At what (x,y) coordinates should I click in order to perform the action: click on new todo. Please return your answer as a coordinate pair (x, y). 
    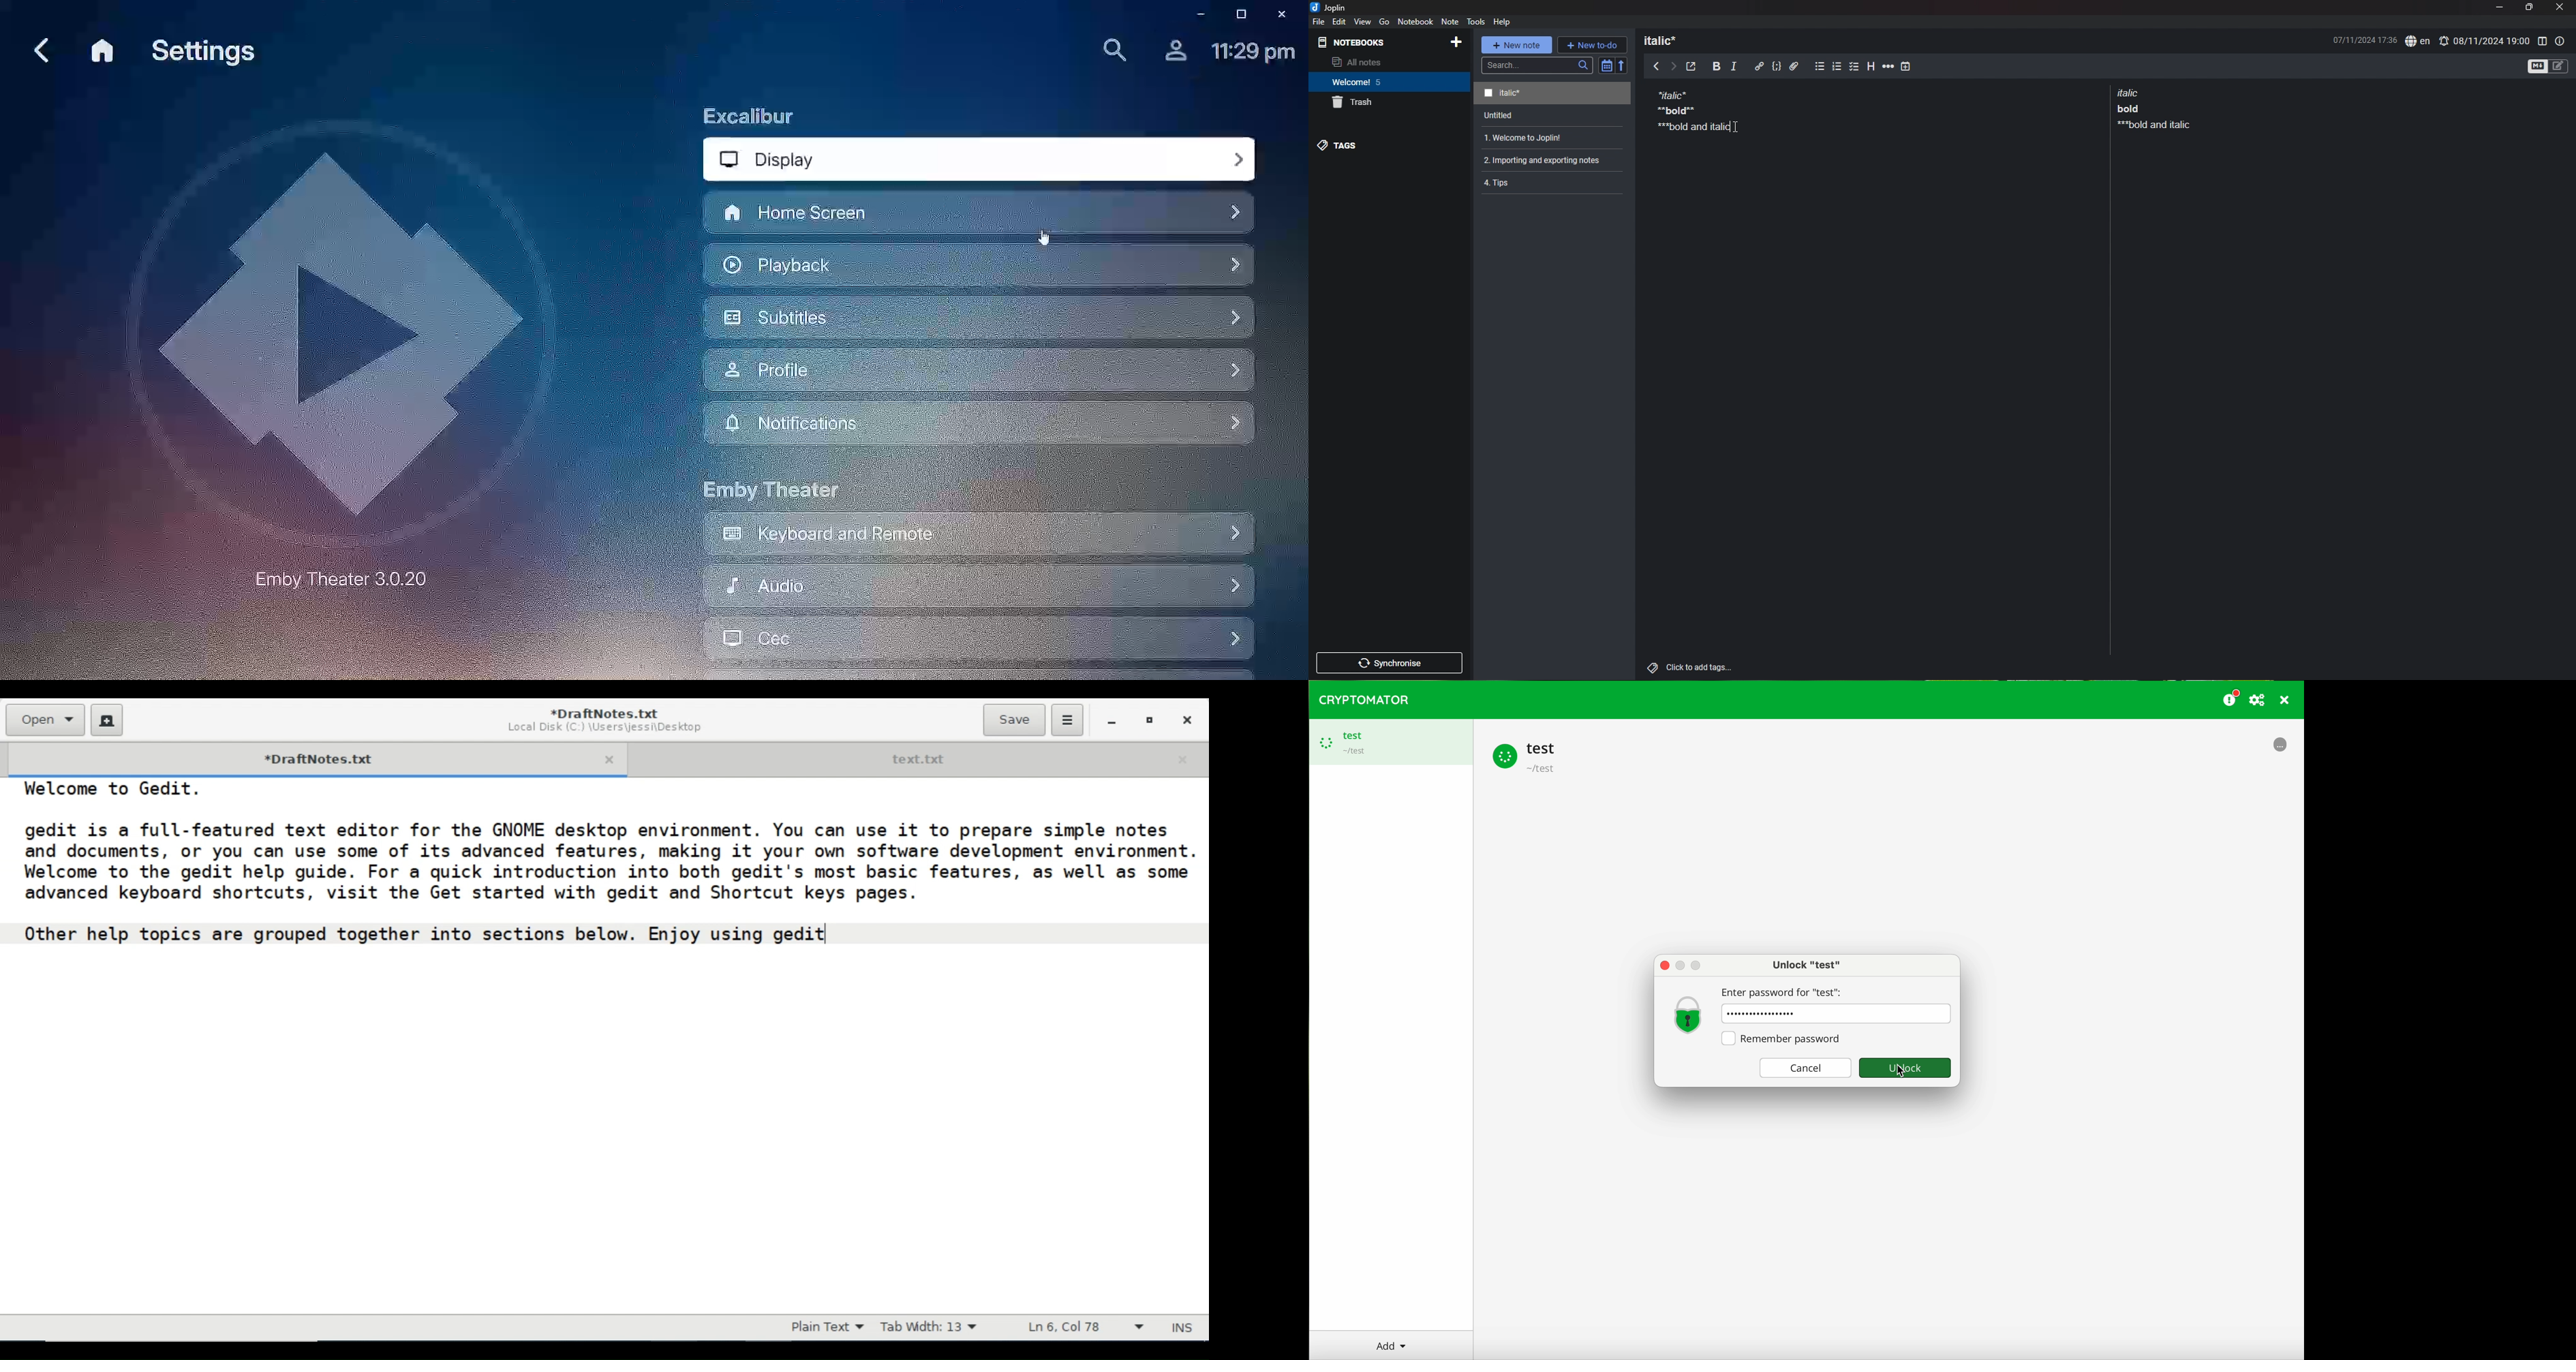
    Looking at the image, I should click on (1592, 44).